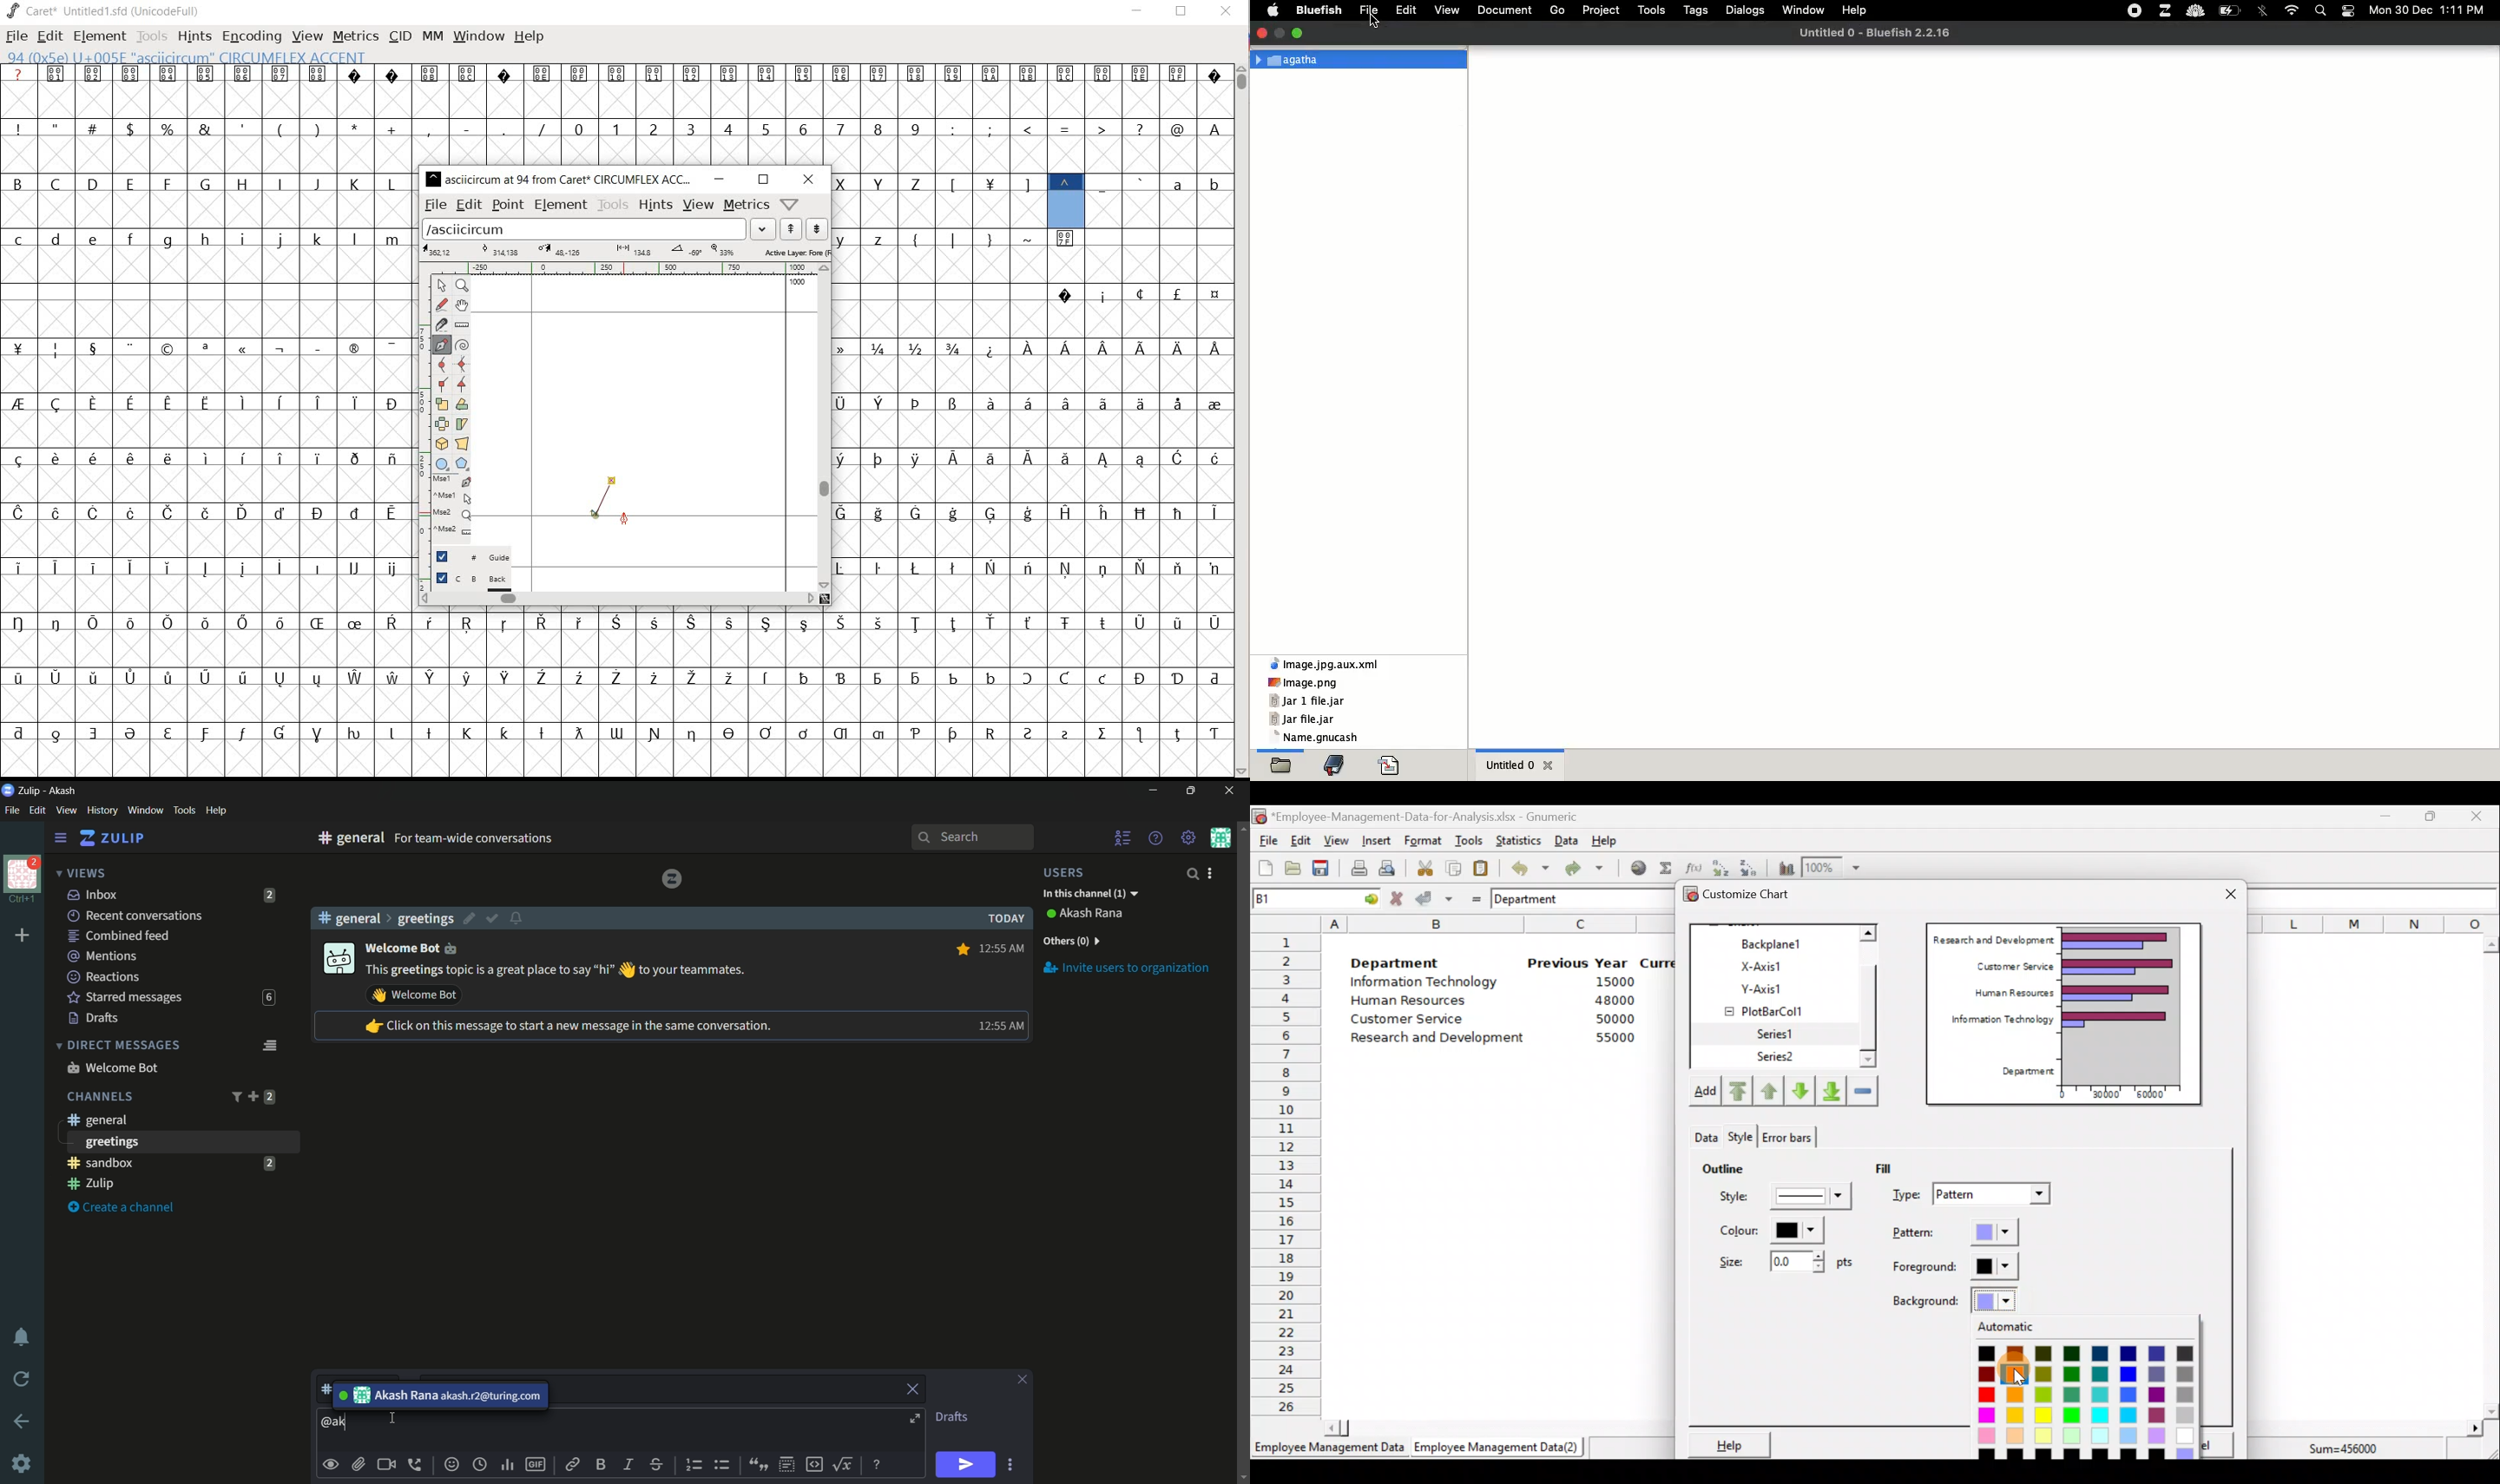  I want to click on WINDOW, so click(477, 35).